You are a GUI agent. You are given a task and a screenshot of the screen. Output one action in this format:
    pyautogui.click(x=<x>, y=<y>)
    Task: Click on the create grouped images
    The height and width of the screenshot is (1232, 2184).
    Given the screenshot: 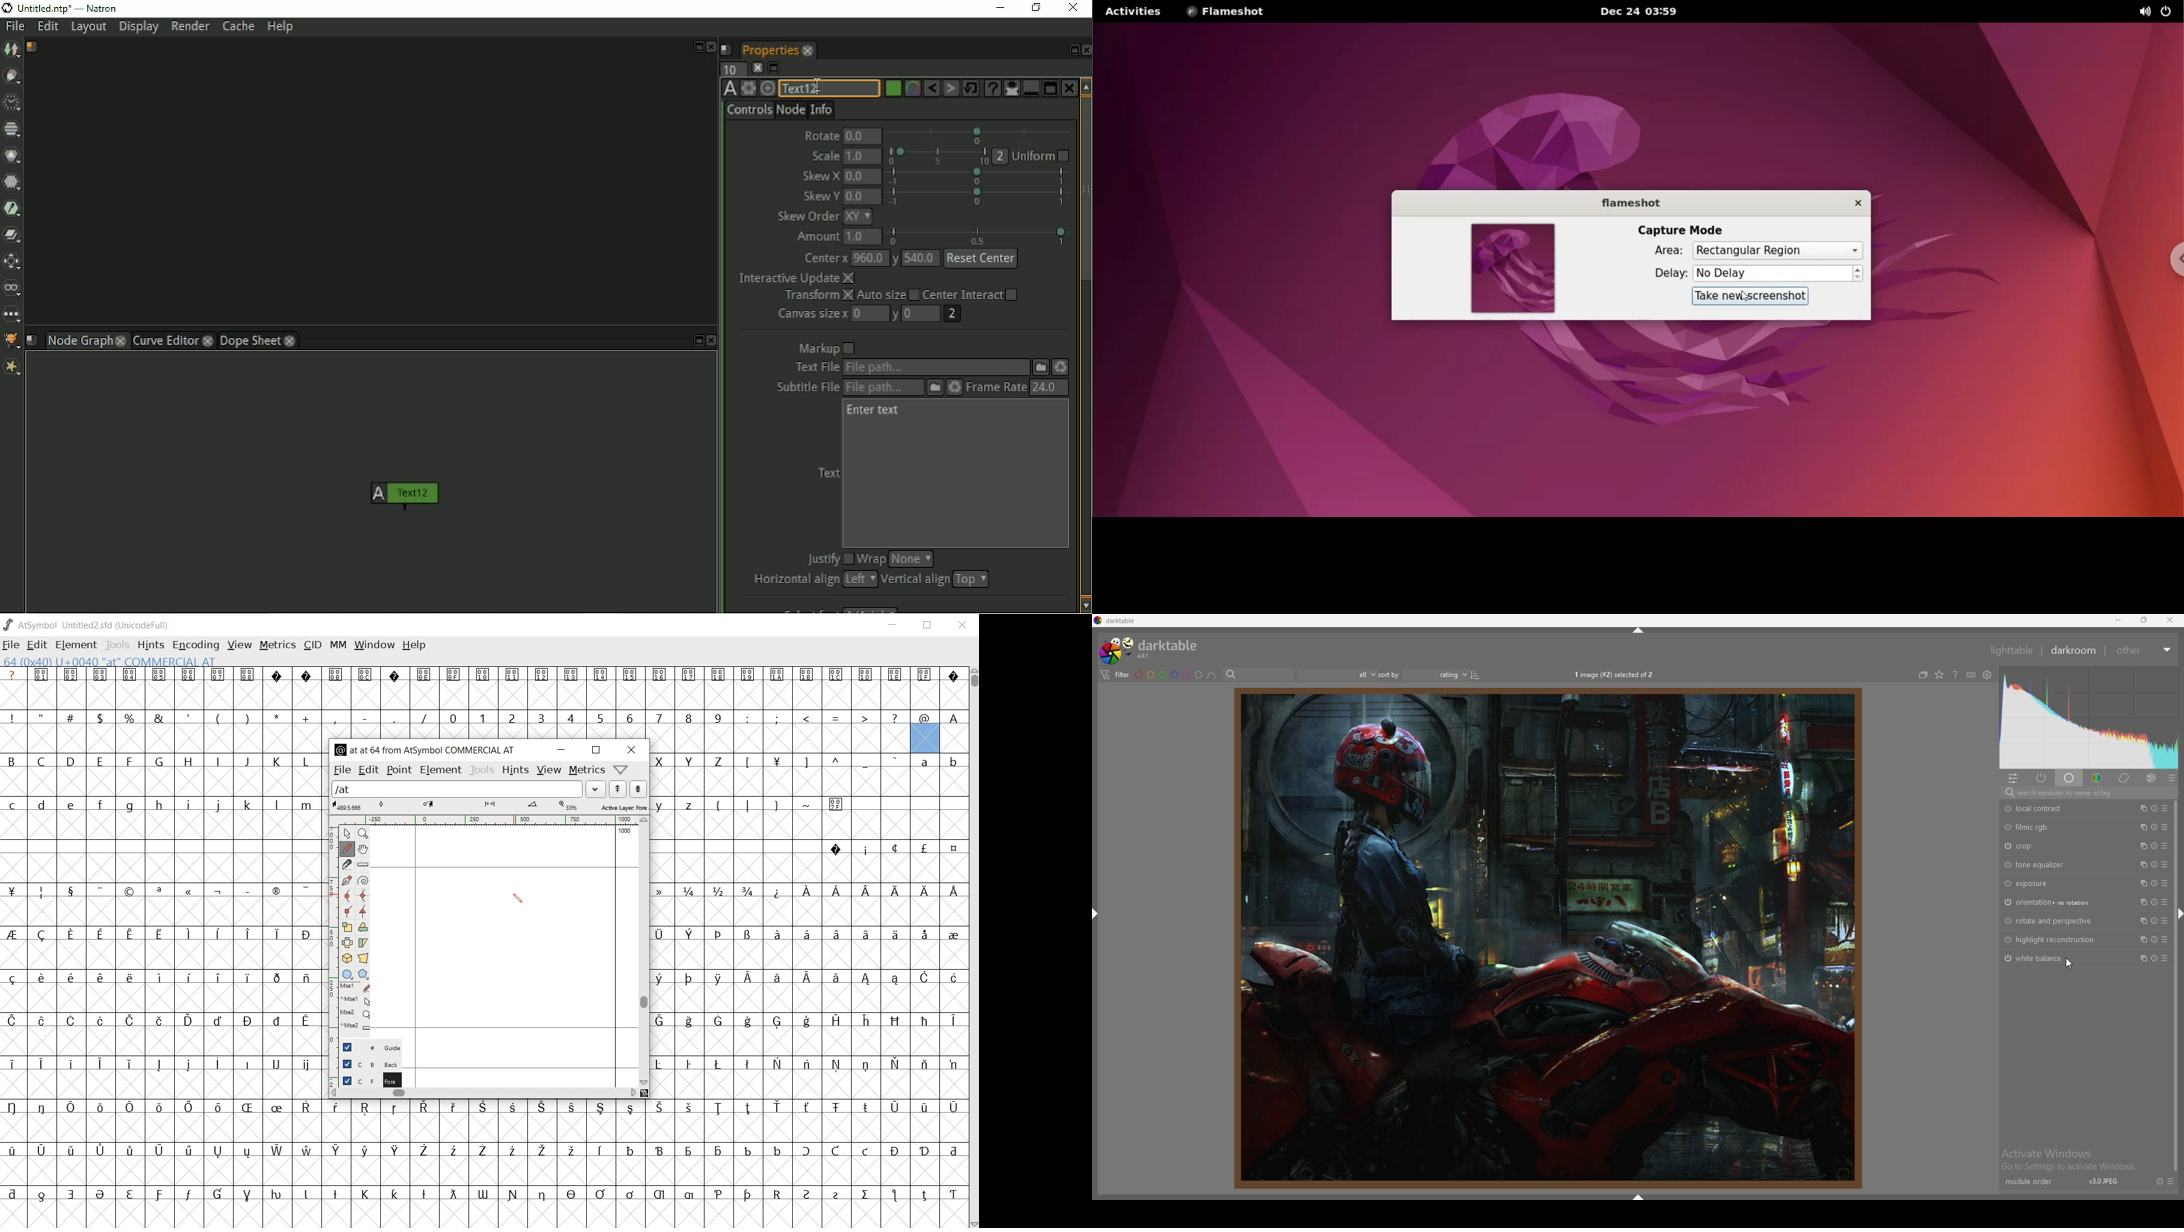 What is the action you would take?
    pyautogui.click(x=1923, y=675)
    